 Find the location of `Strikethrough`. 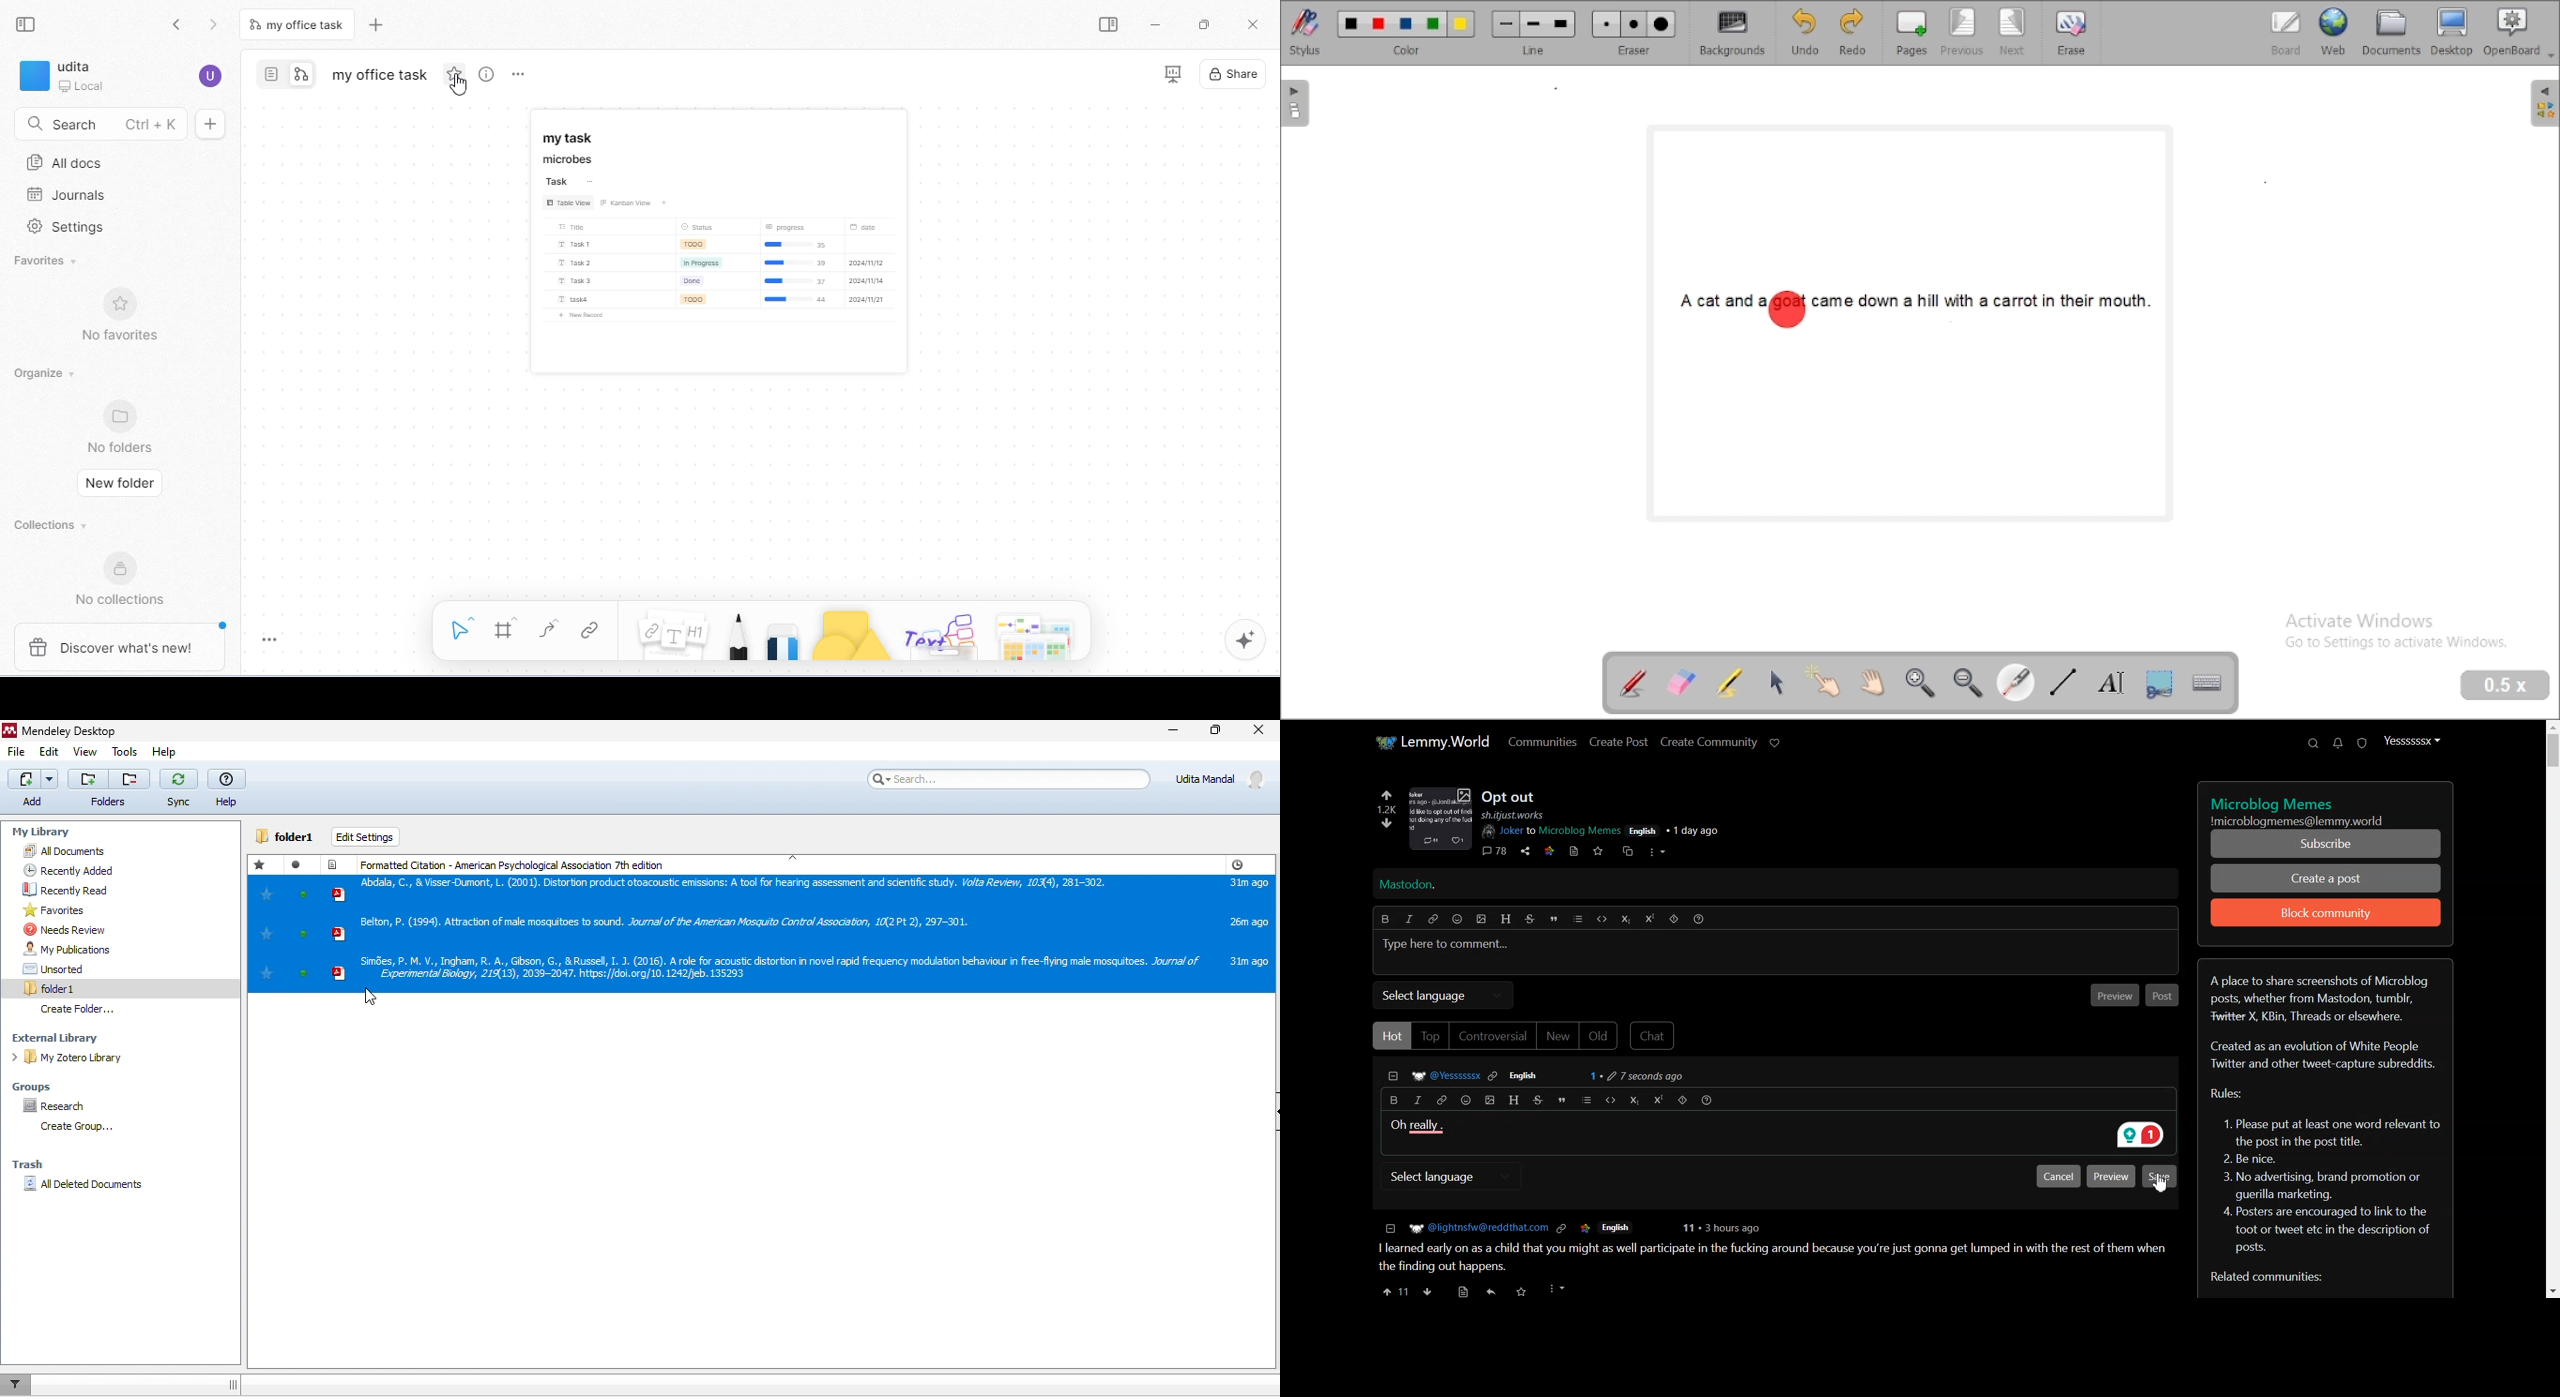

Strikethrough is located at coordinates (1529, 919).